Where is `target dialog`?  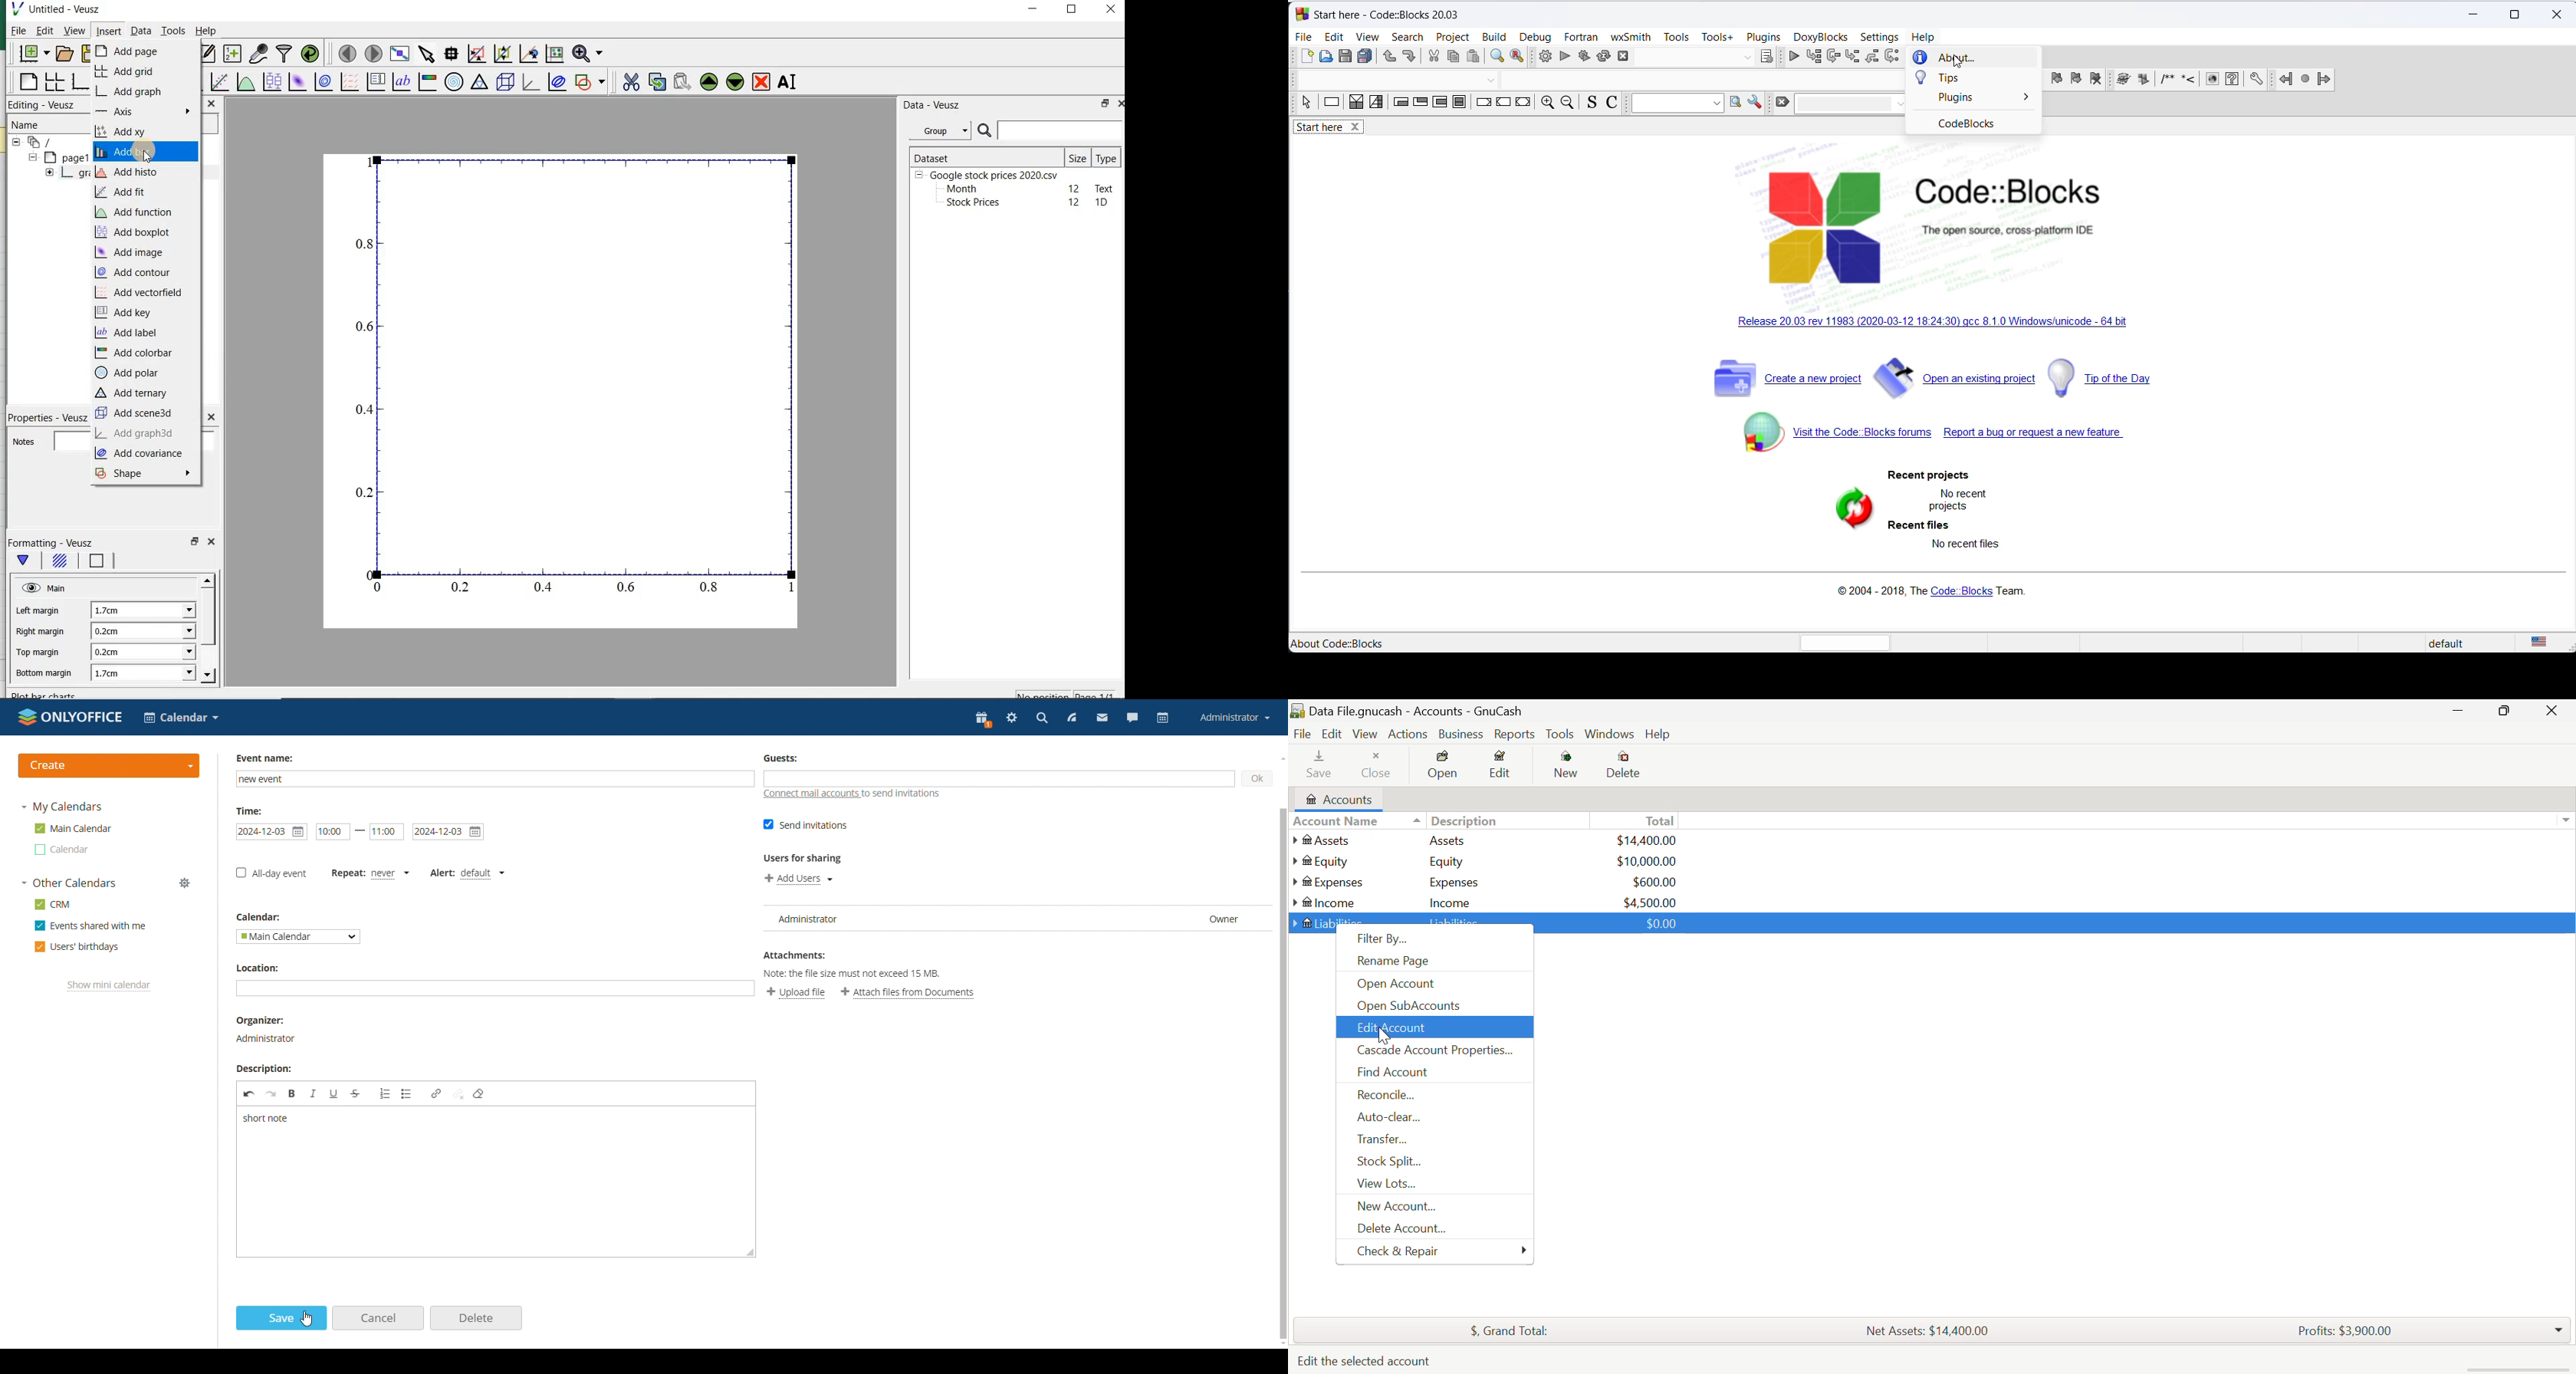
target dialog is located at coordinates (1770, 57).